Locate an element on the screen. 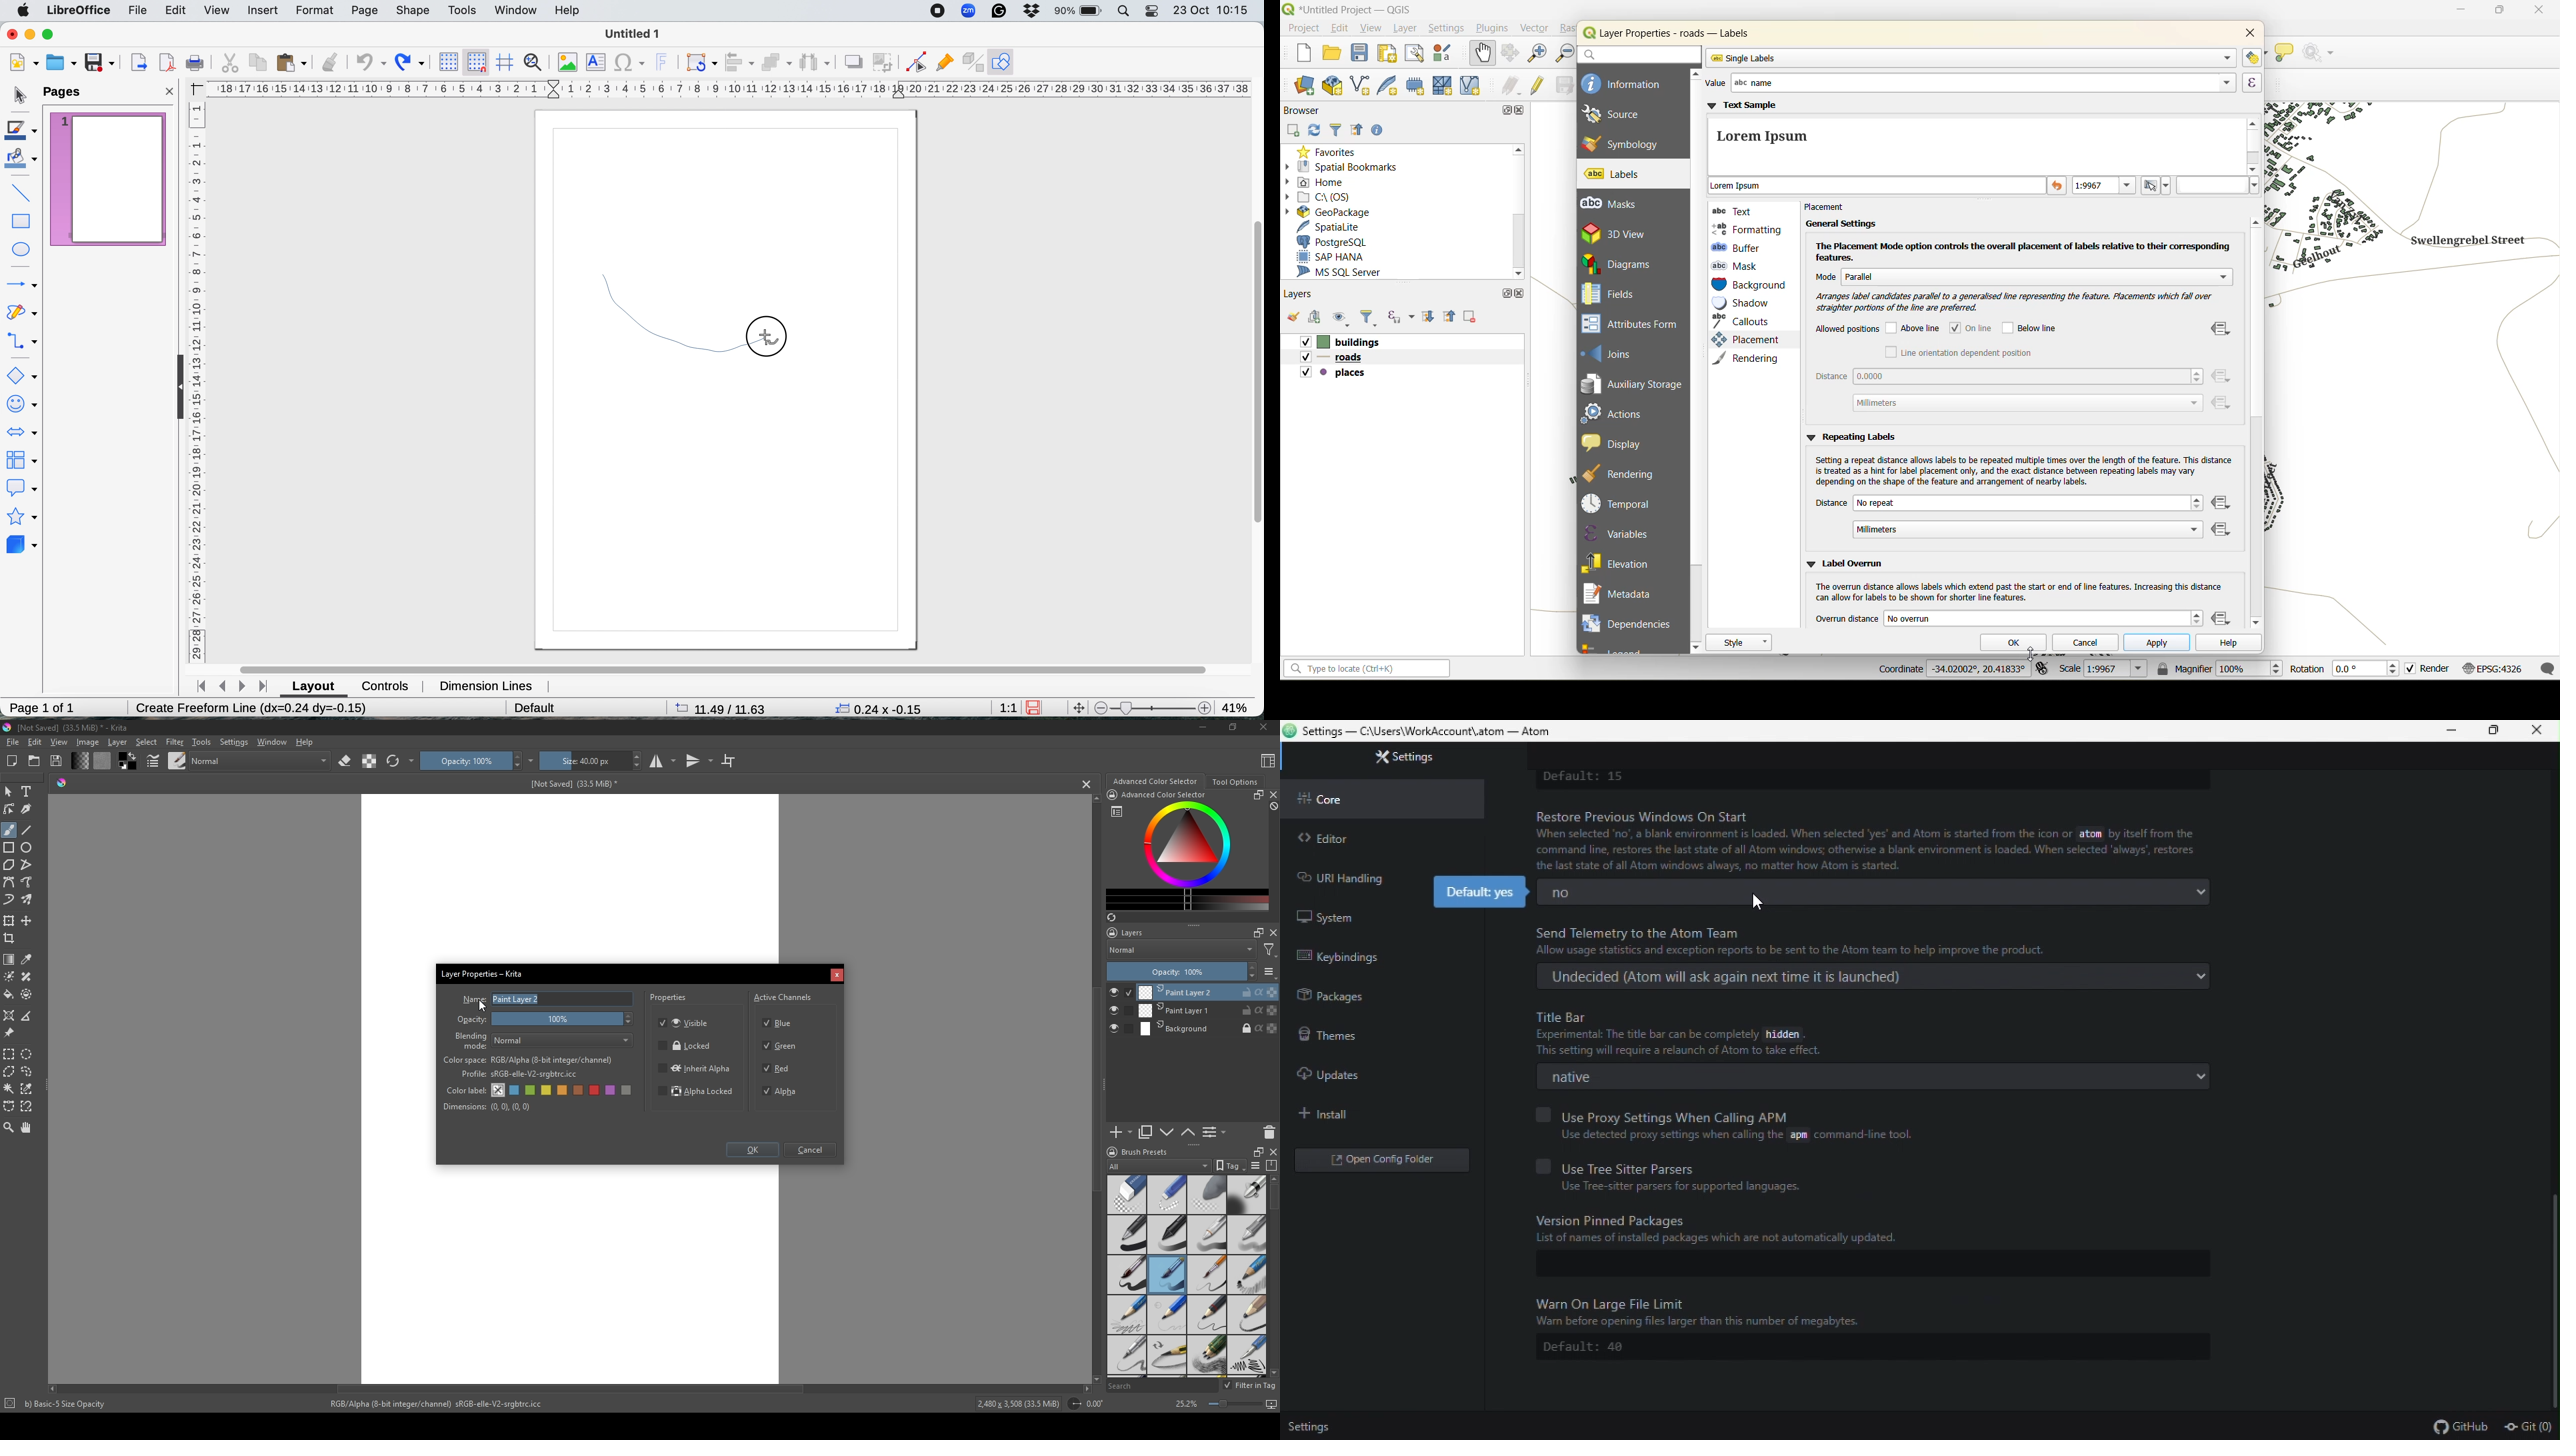 The image size is (2576, 1456). check button is located at coordinates (1120, 992).